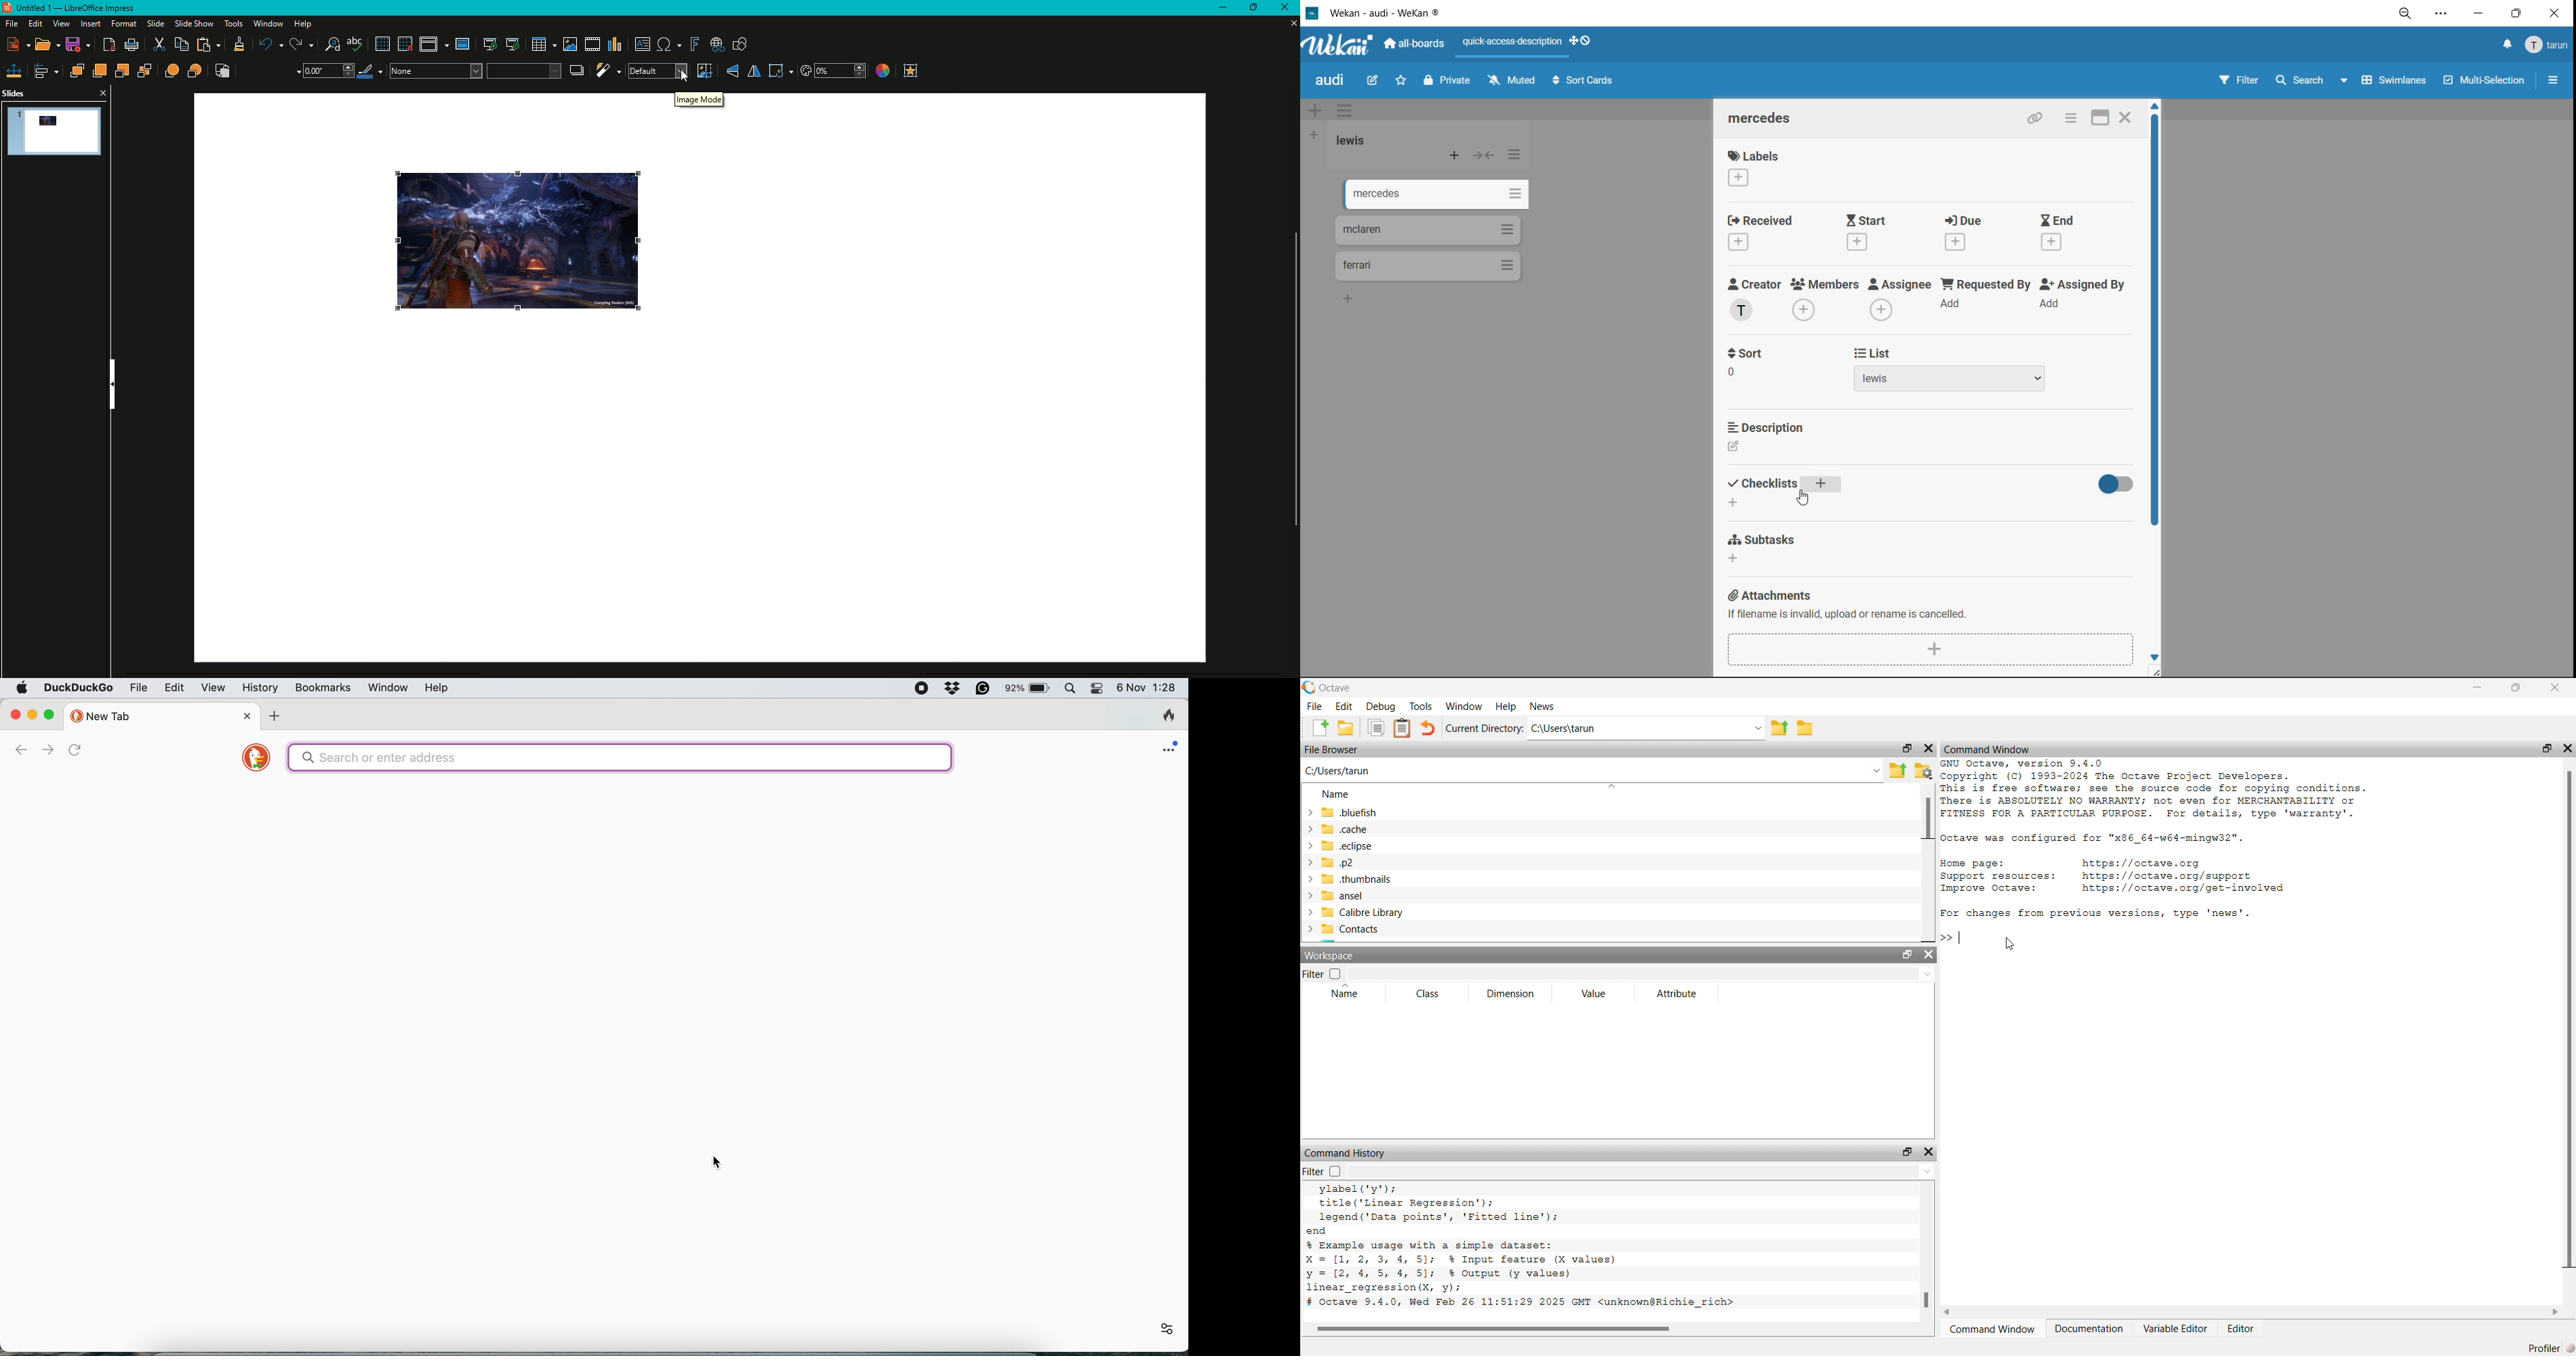 Image resolution: width=2576 pixels, height=1372 pixels. Describe the element at coordinates (620, 758) in the screenshot. I see `search bar` at that location.